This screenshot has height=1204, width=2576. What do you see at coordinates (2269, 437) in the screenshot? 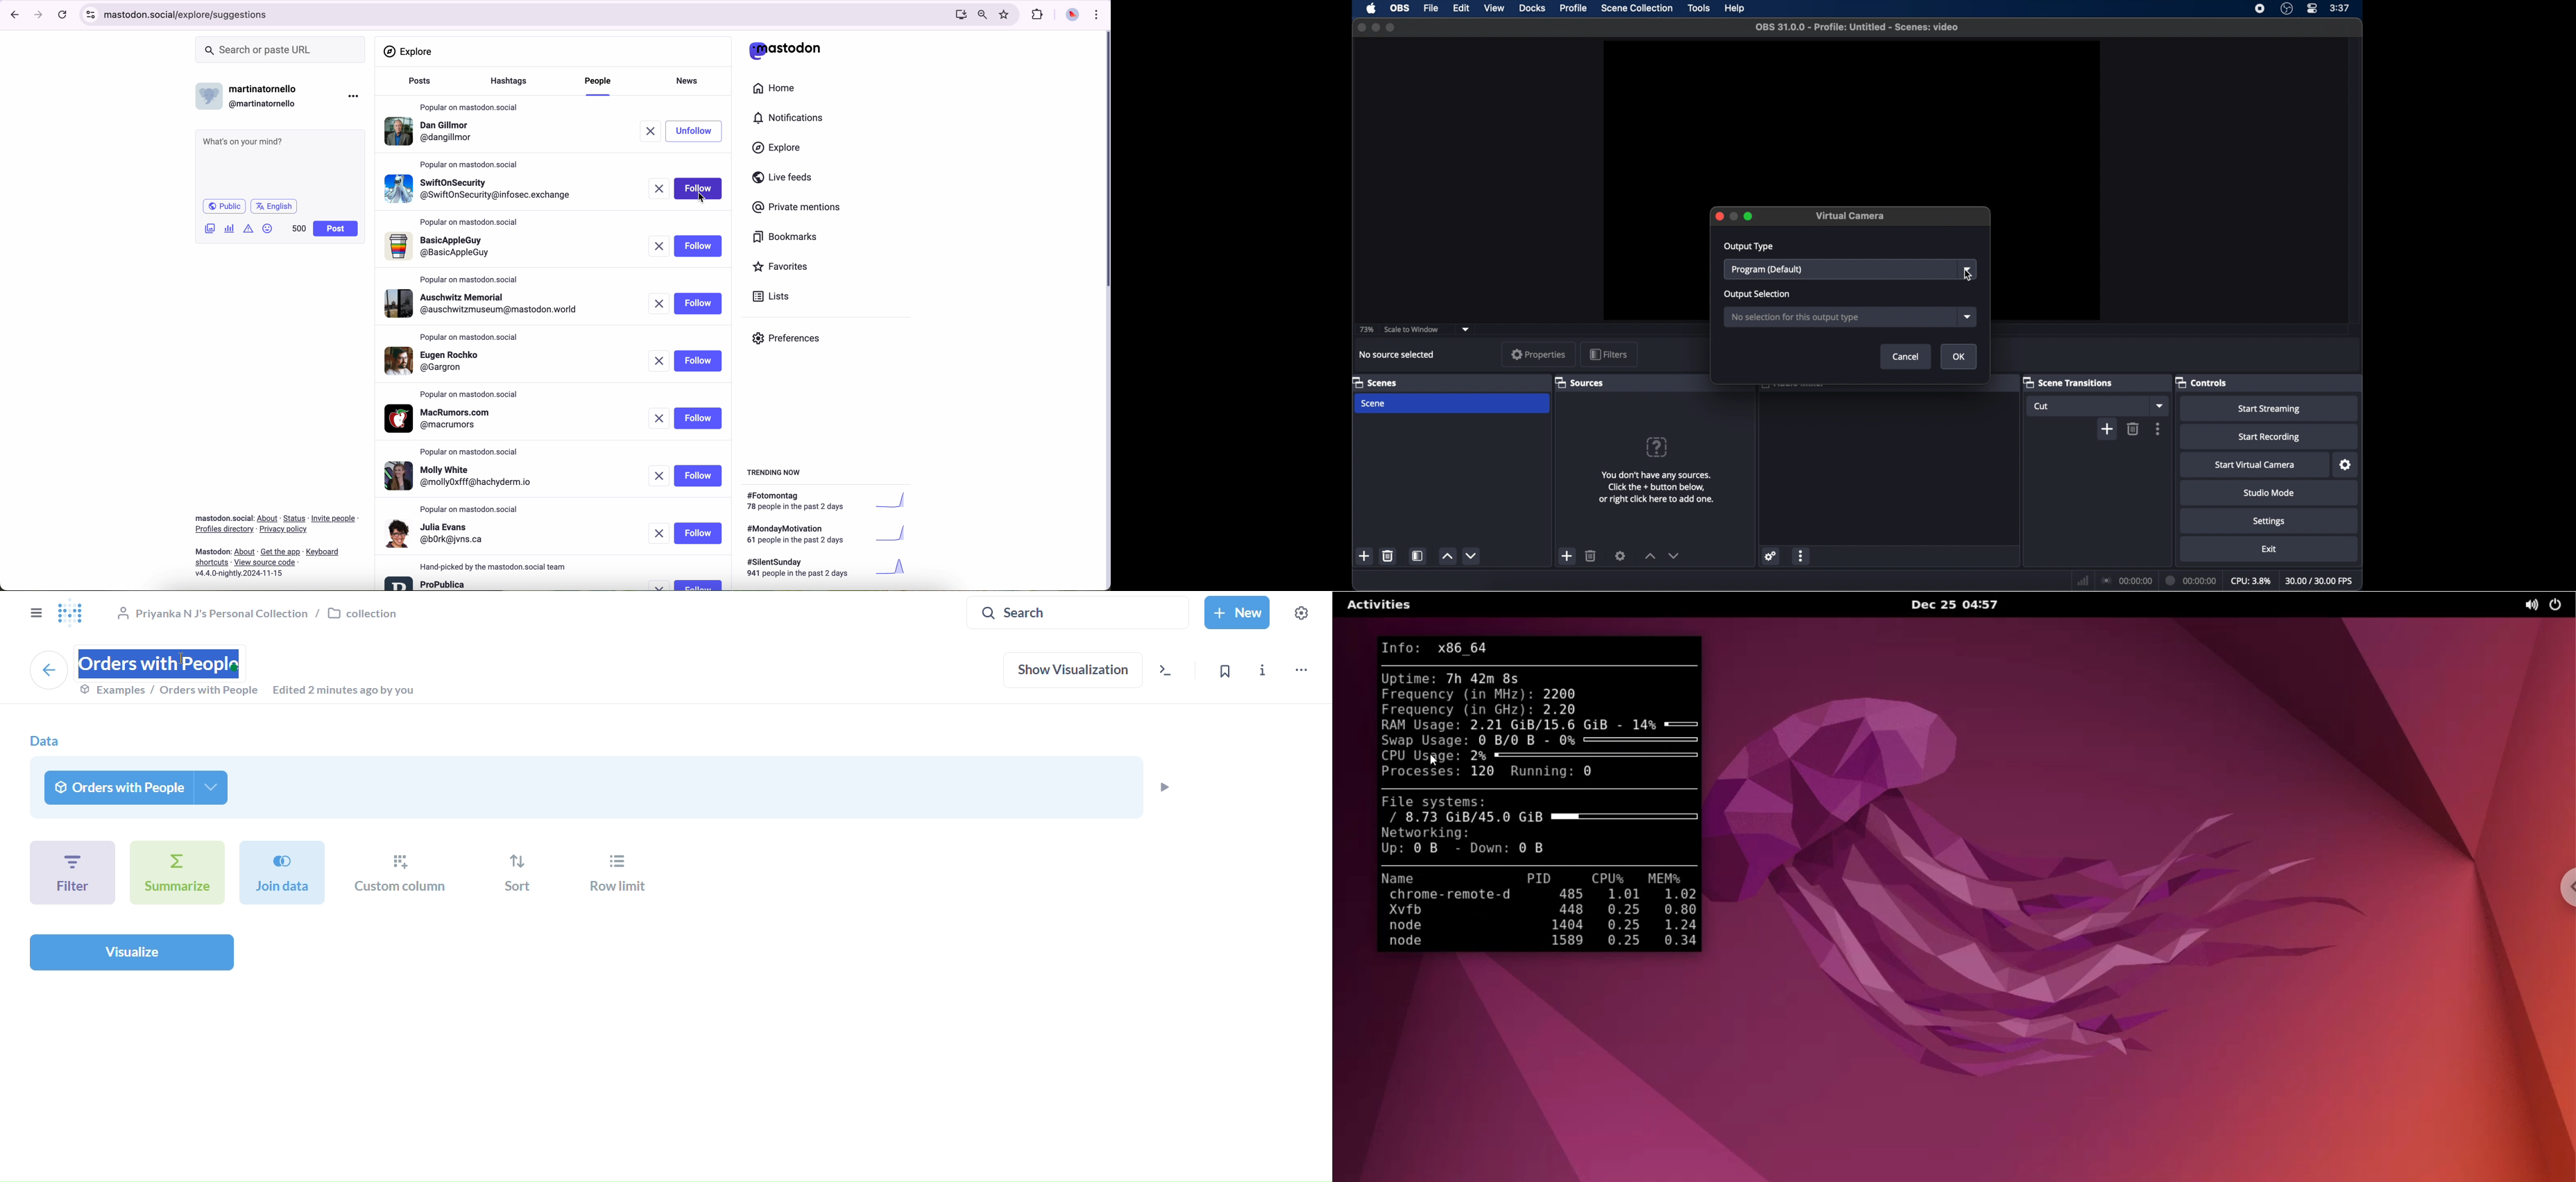
I see `start recording` at bounding box center [2269, 437].